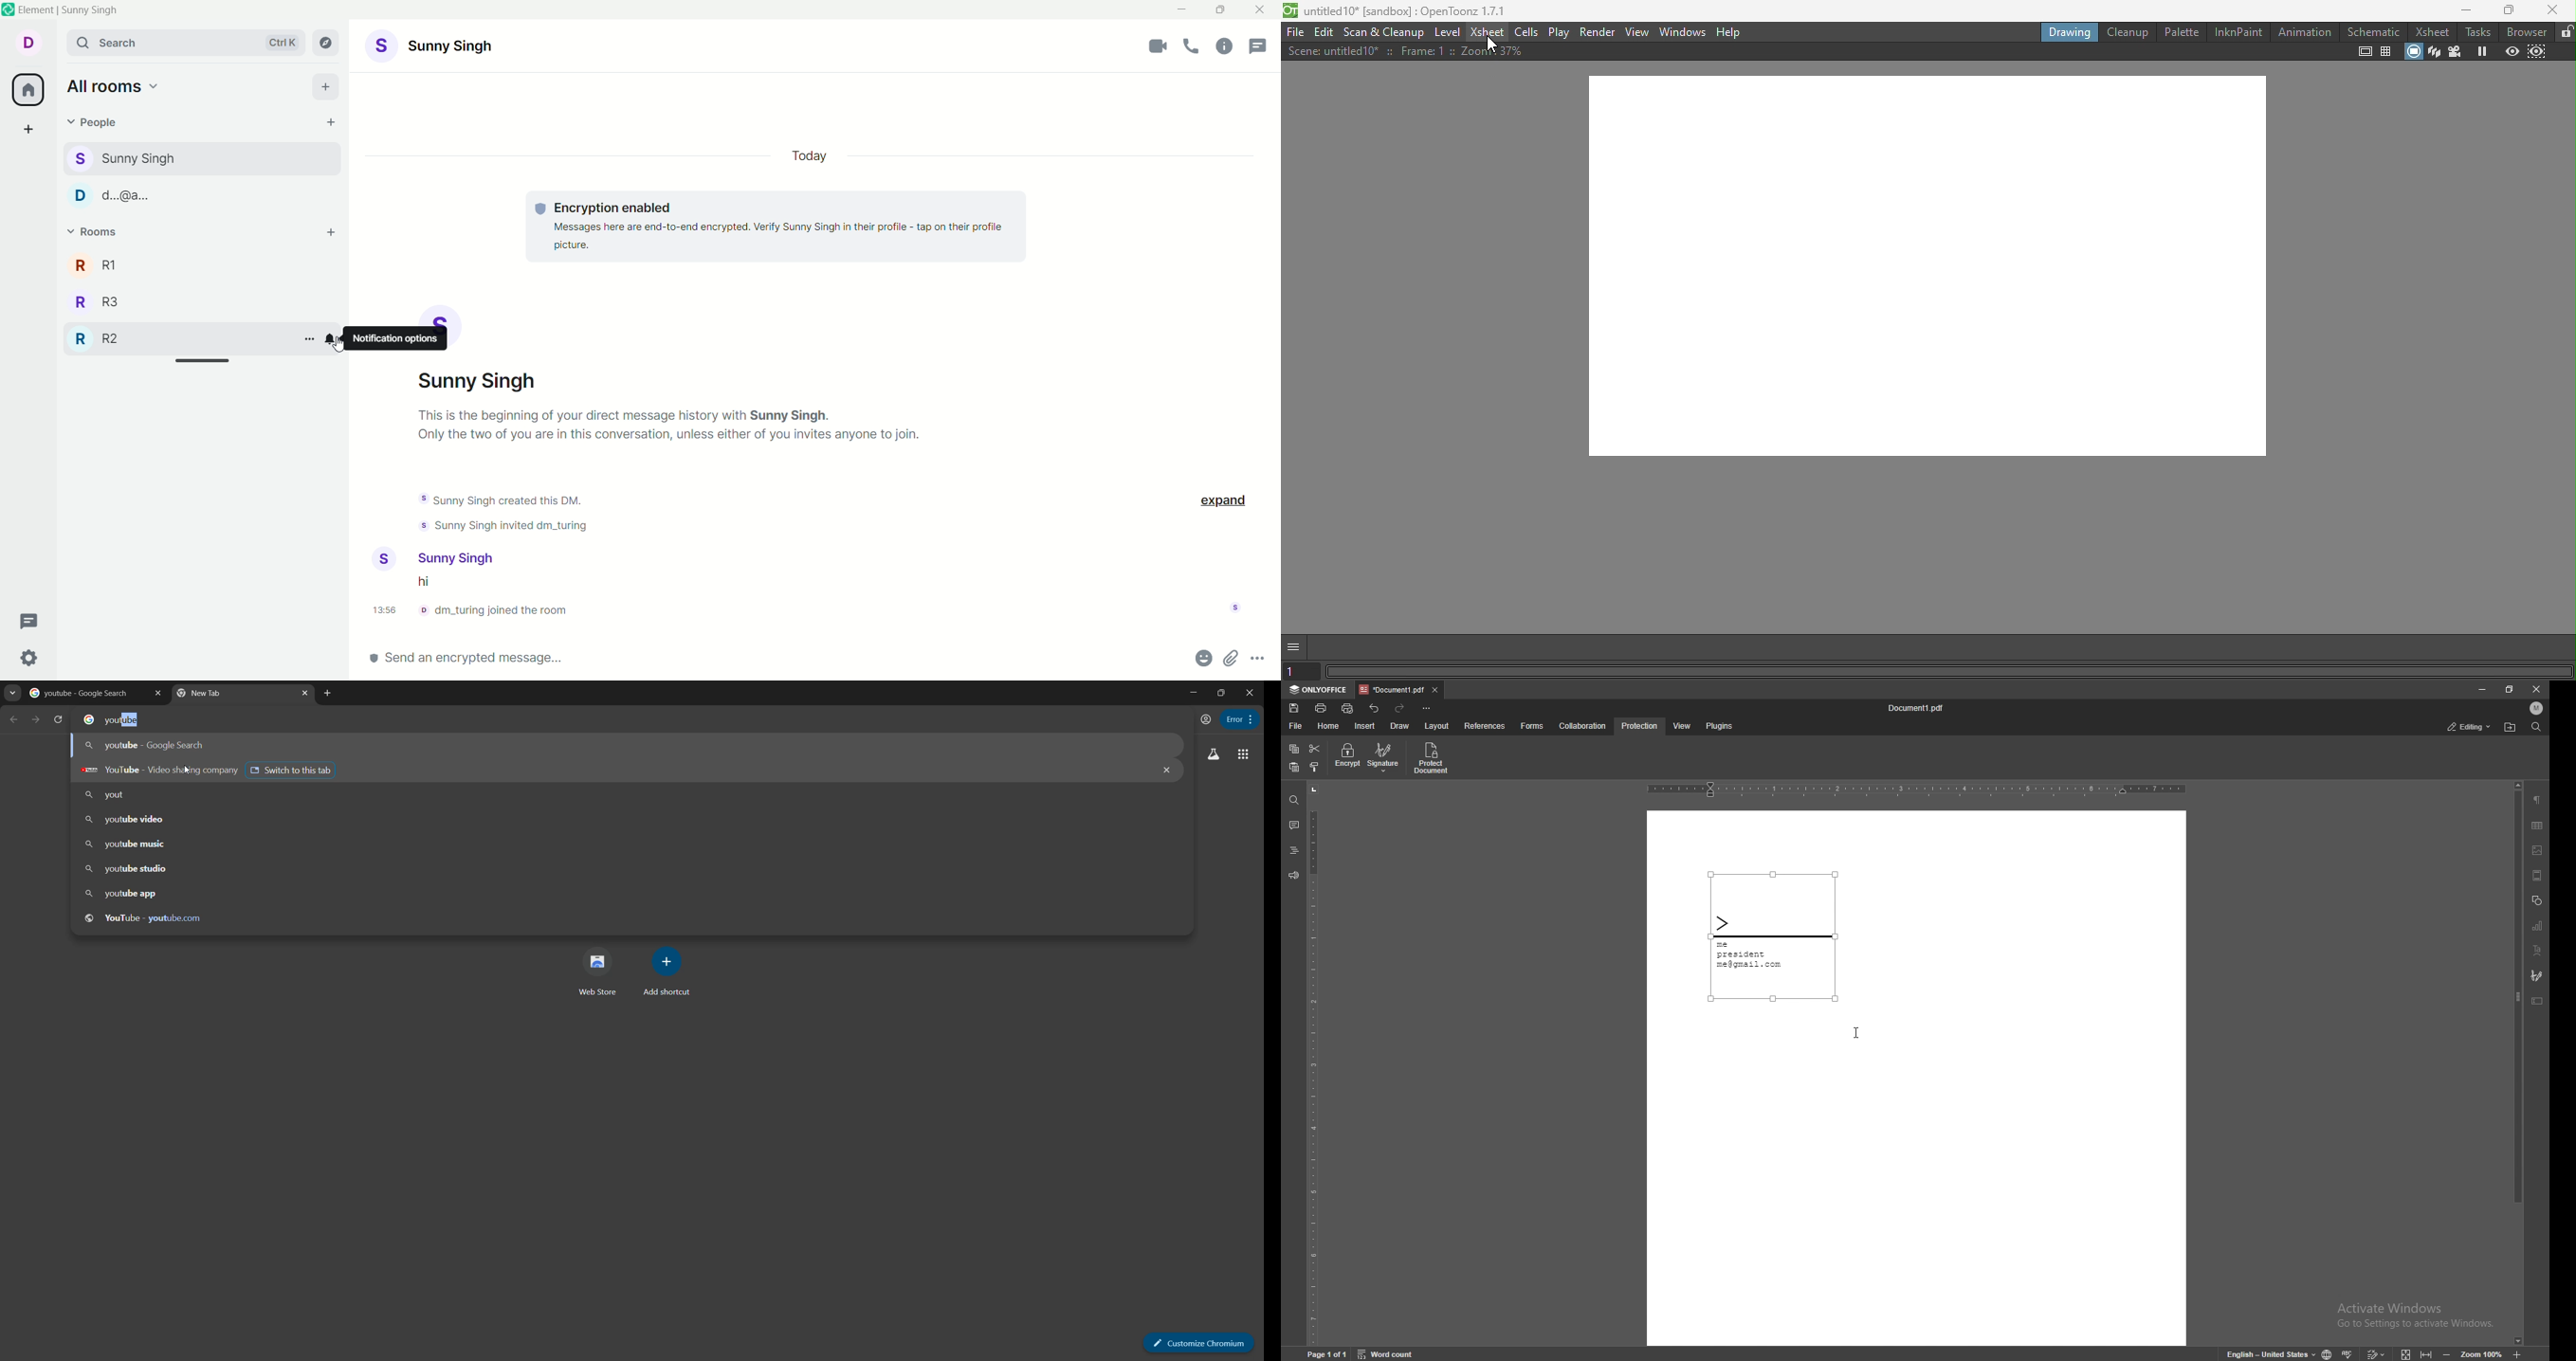 This screenshot has width=2576, height=1372. Describe the element at coordinates (1195, 1340) in the screenshot. I see `customize chromium` at that location.